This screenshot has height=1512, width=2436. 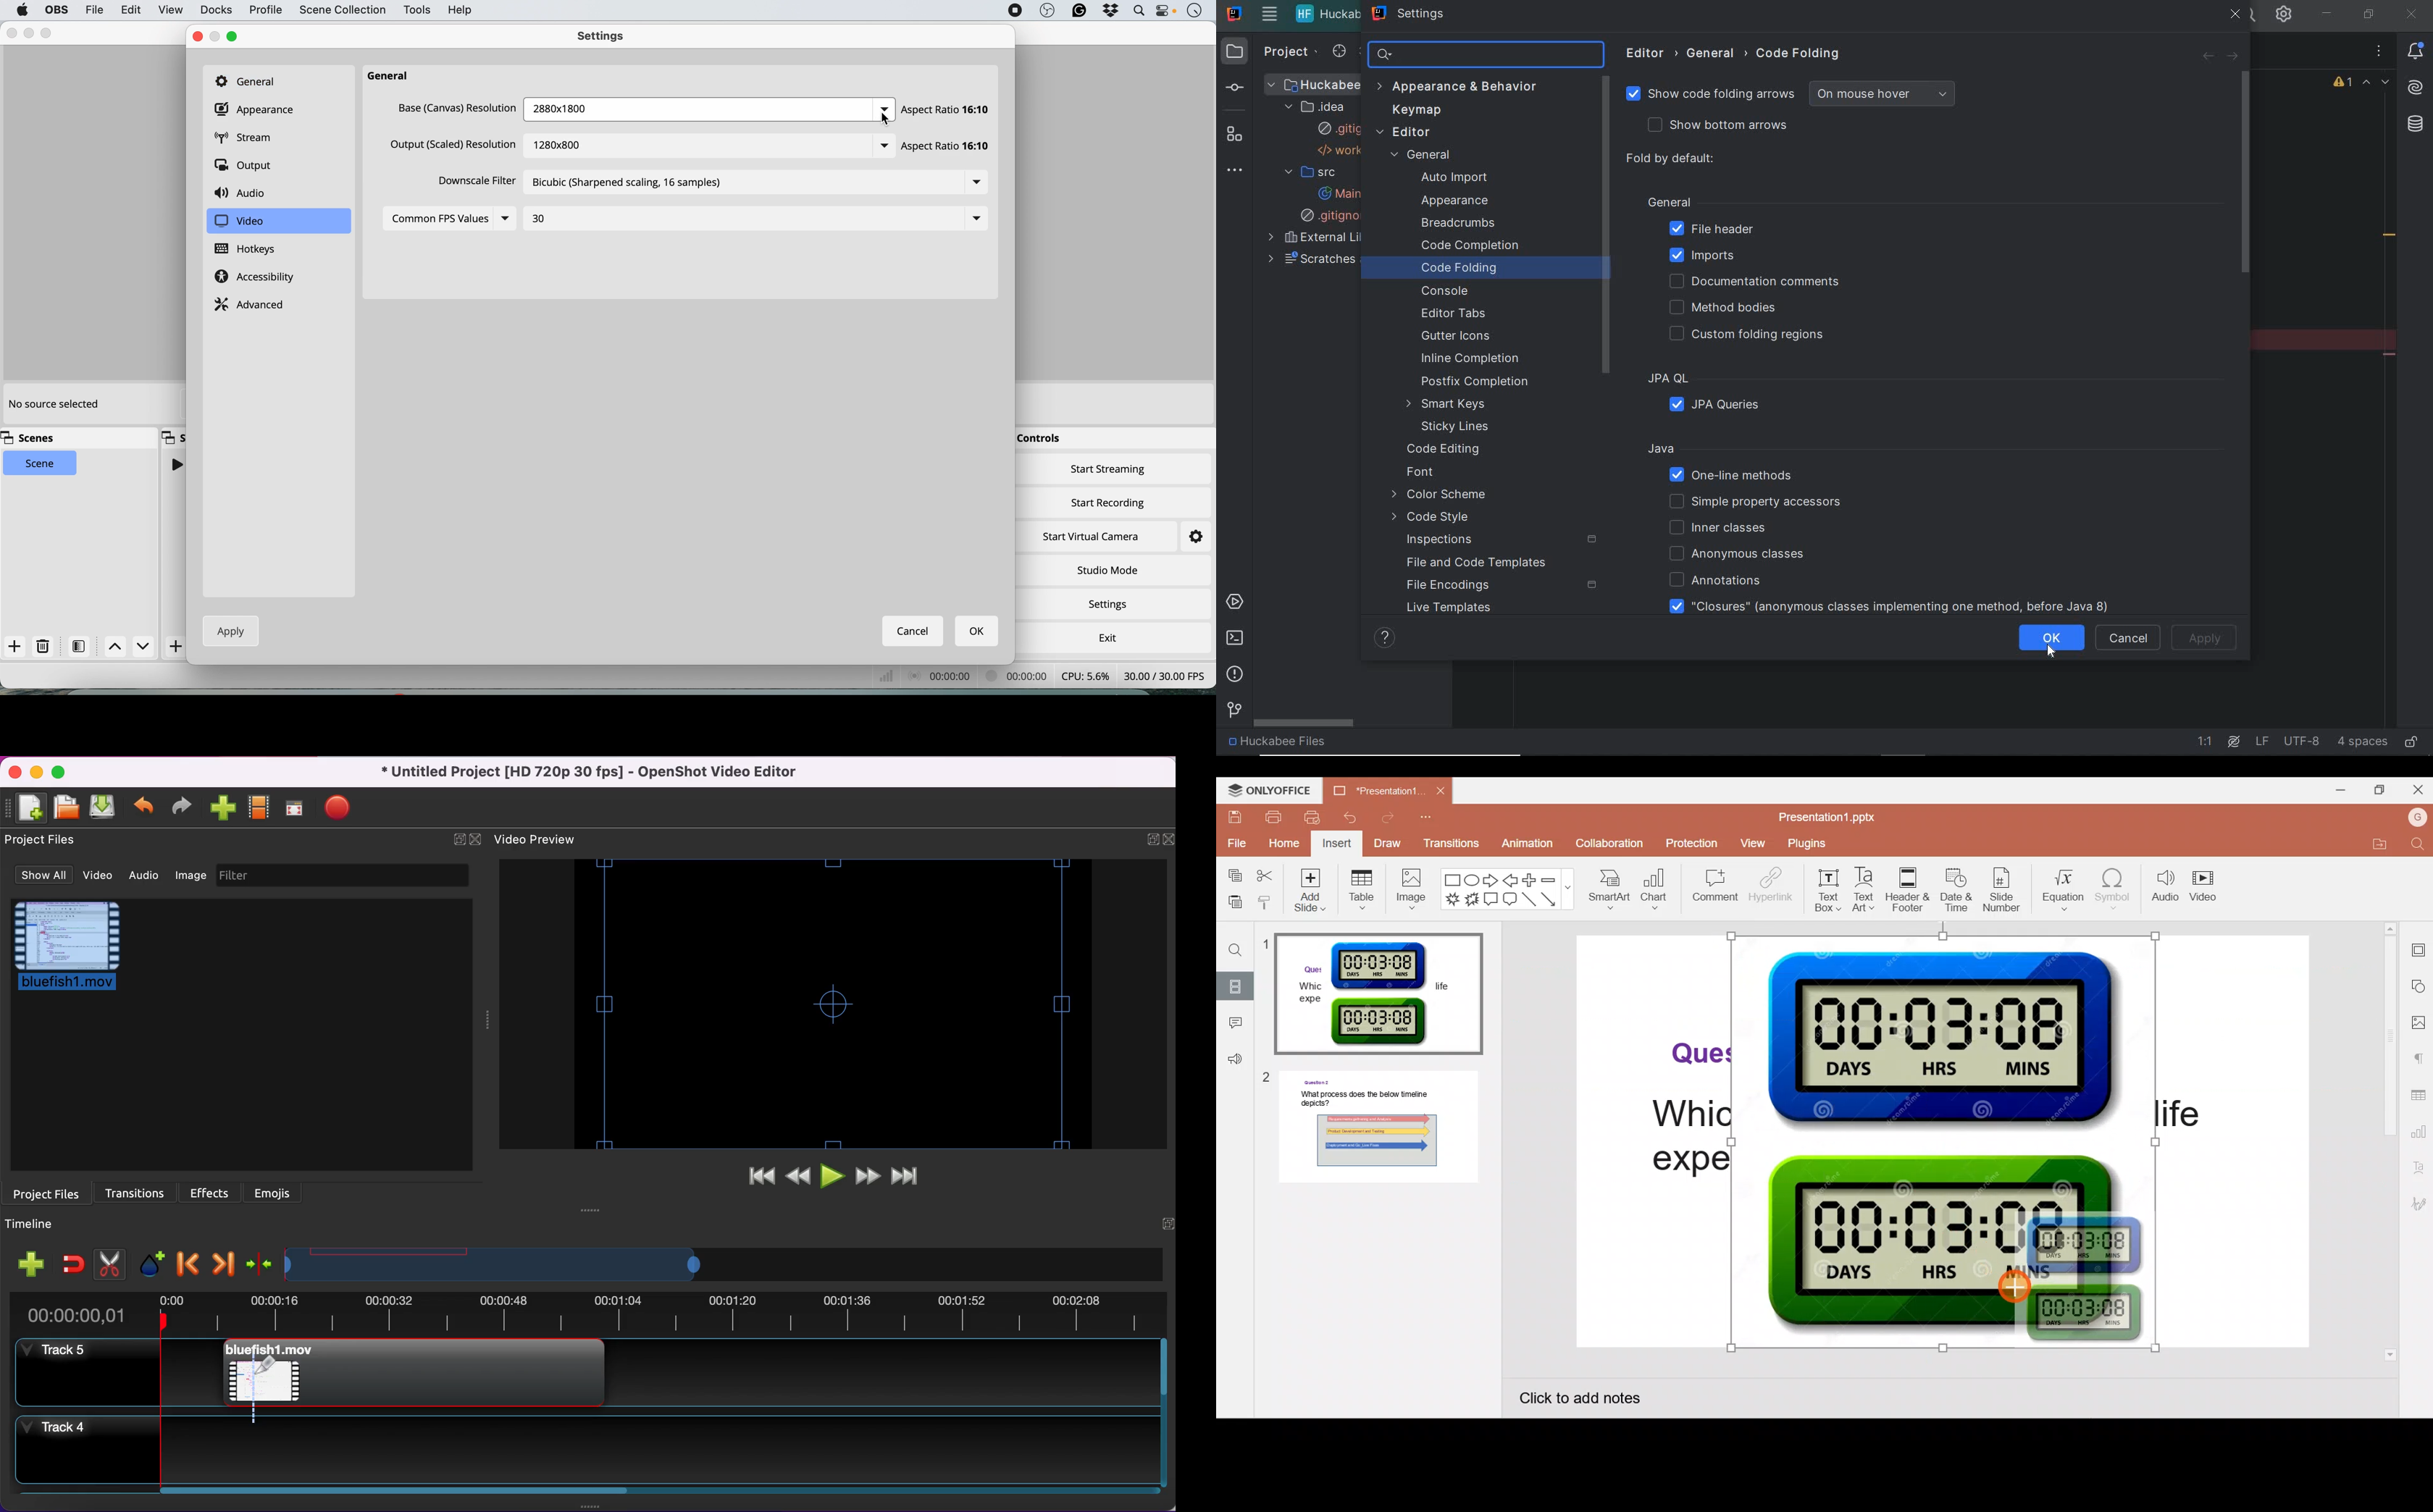 I want to click on tools, so click(x=416, y=11).